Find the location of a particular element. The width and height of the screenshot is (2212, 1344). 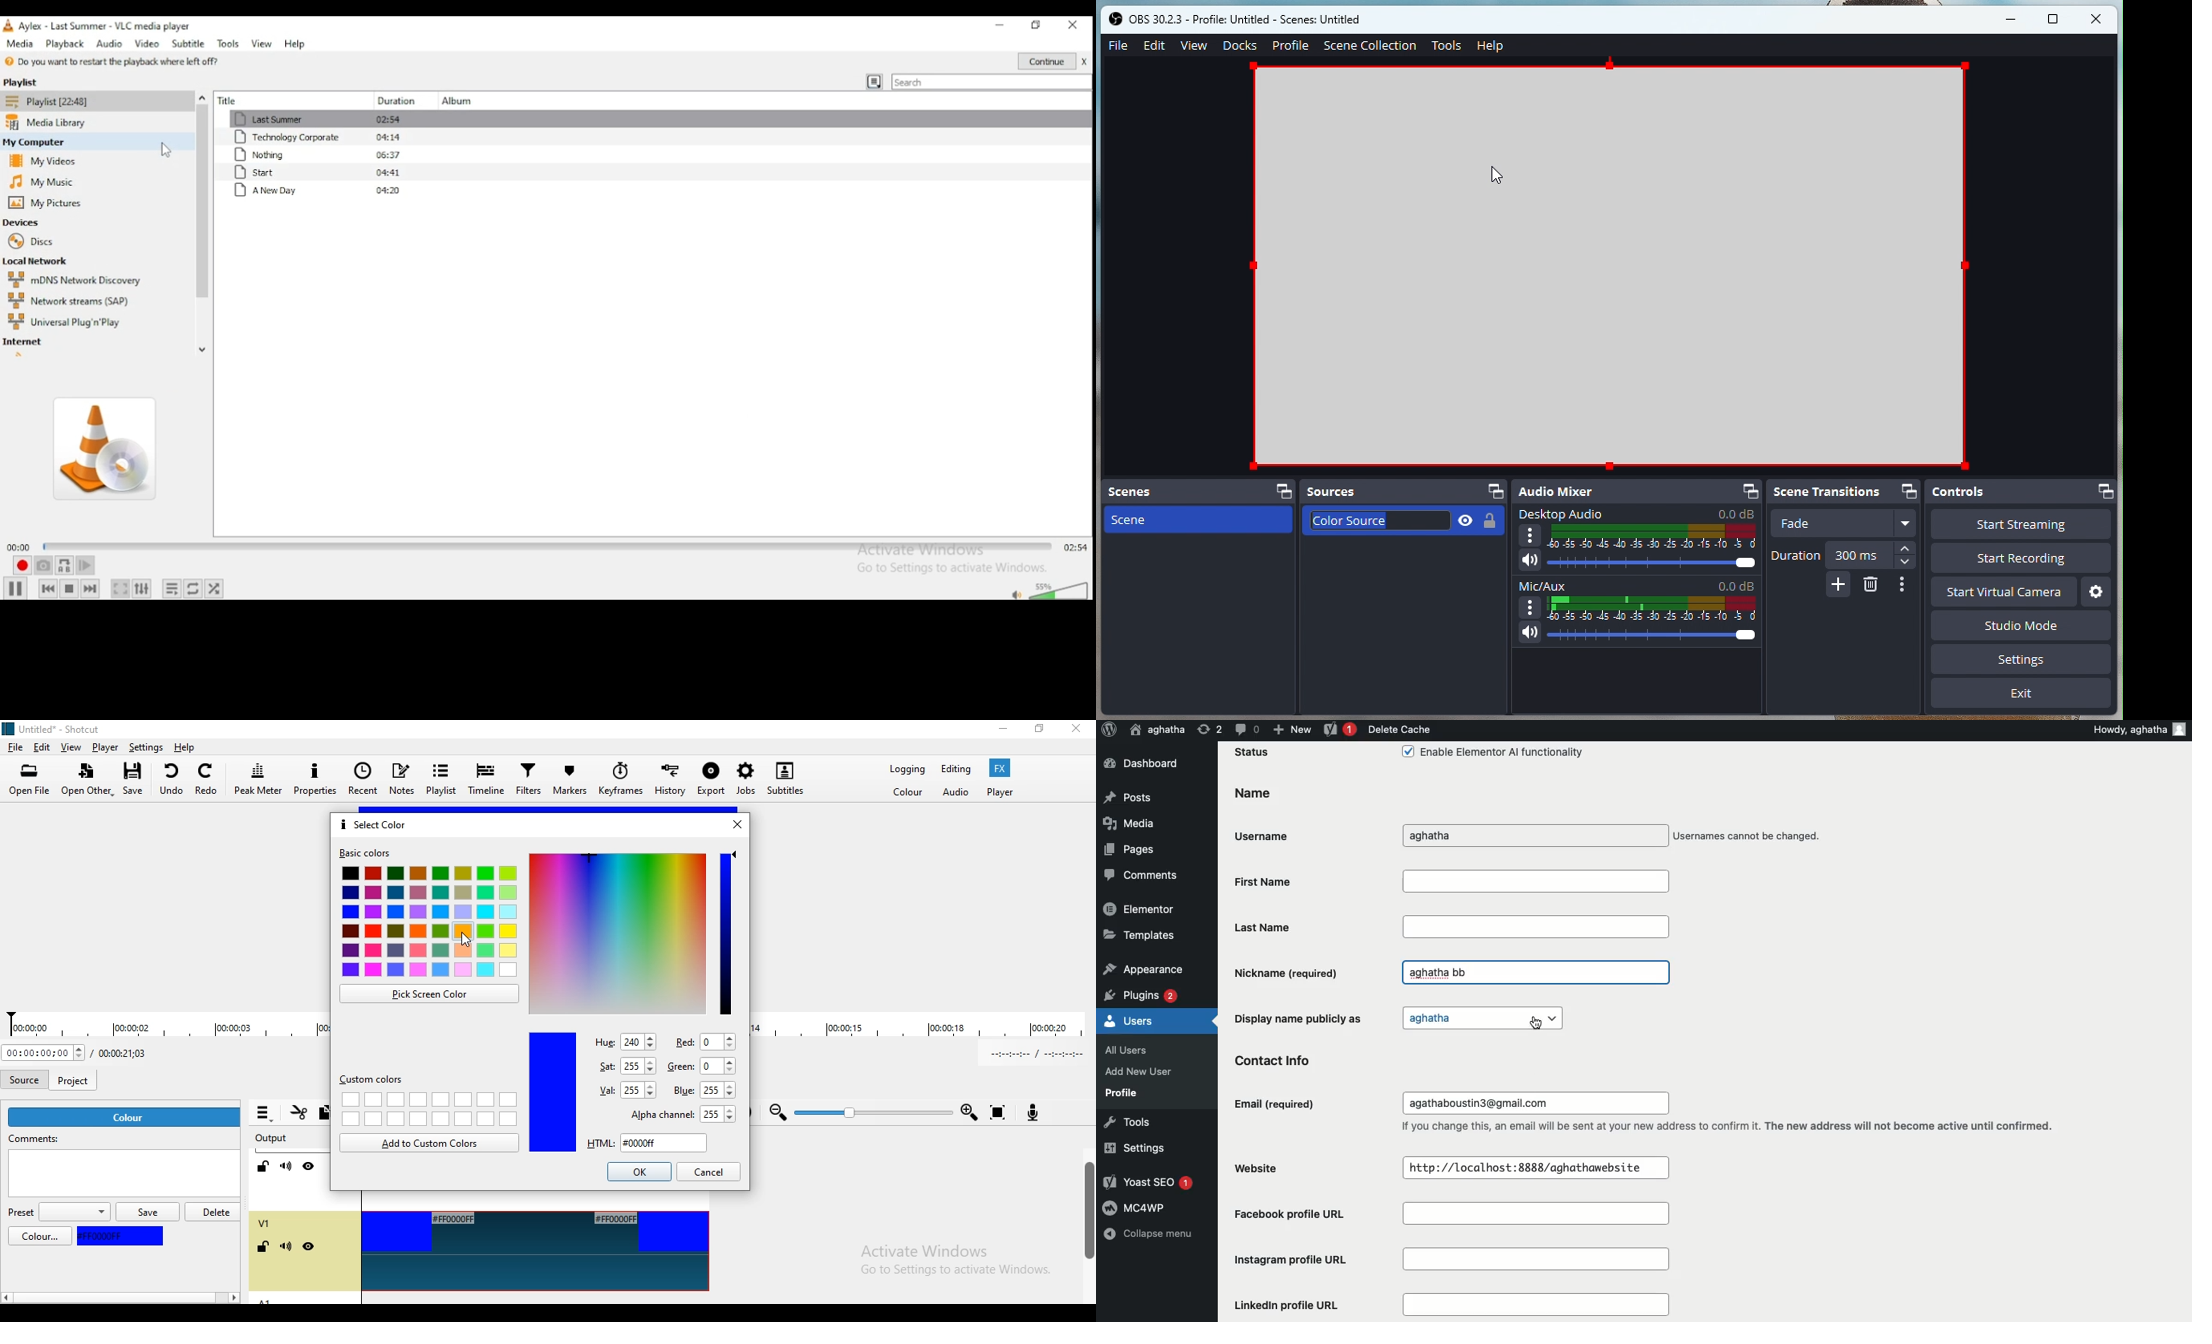

aghatha is located at coordinates (1483, 1019).